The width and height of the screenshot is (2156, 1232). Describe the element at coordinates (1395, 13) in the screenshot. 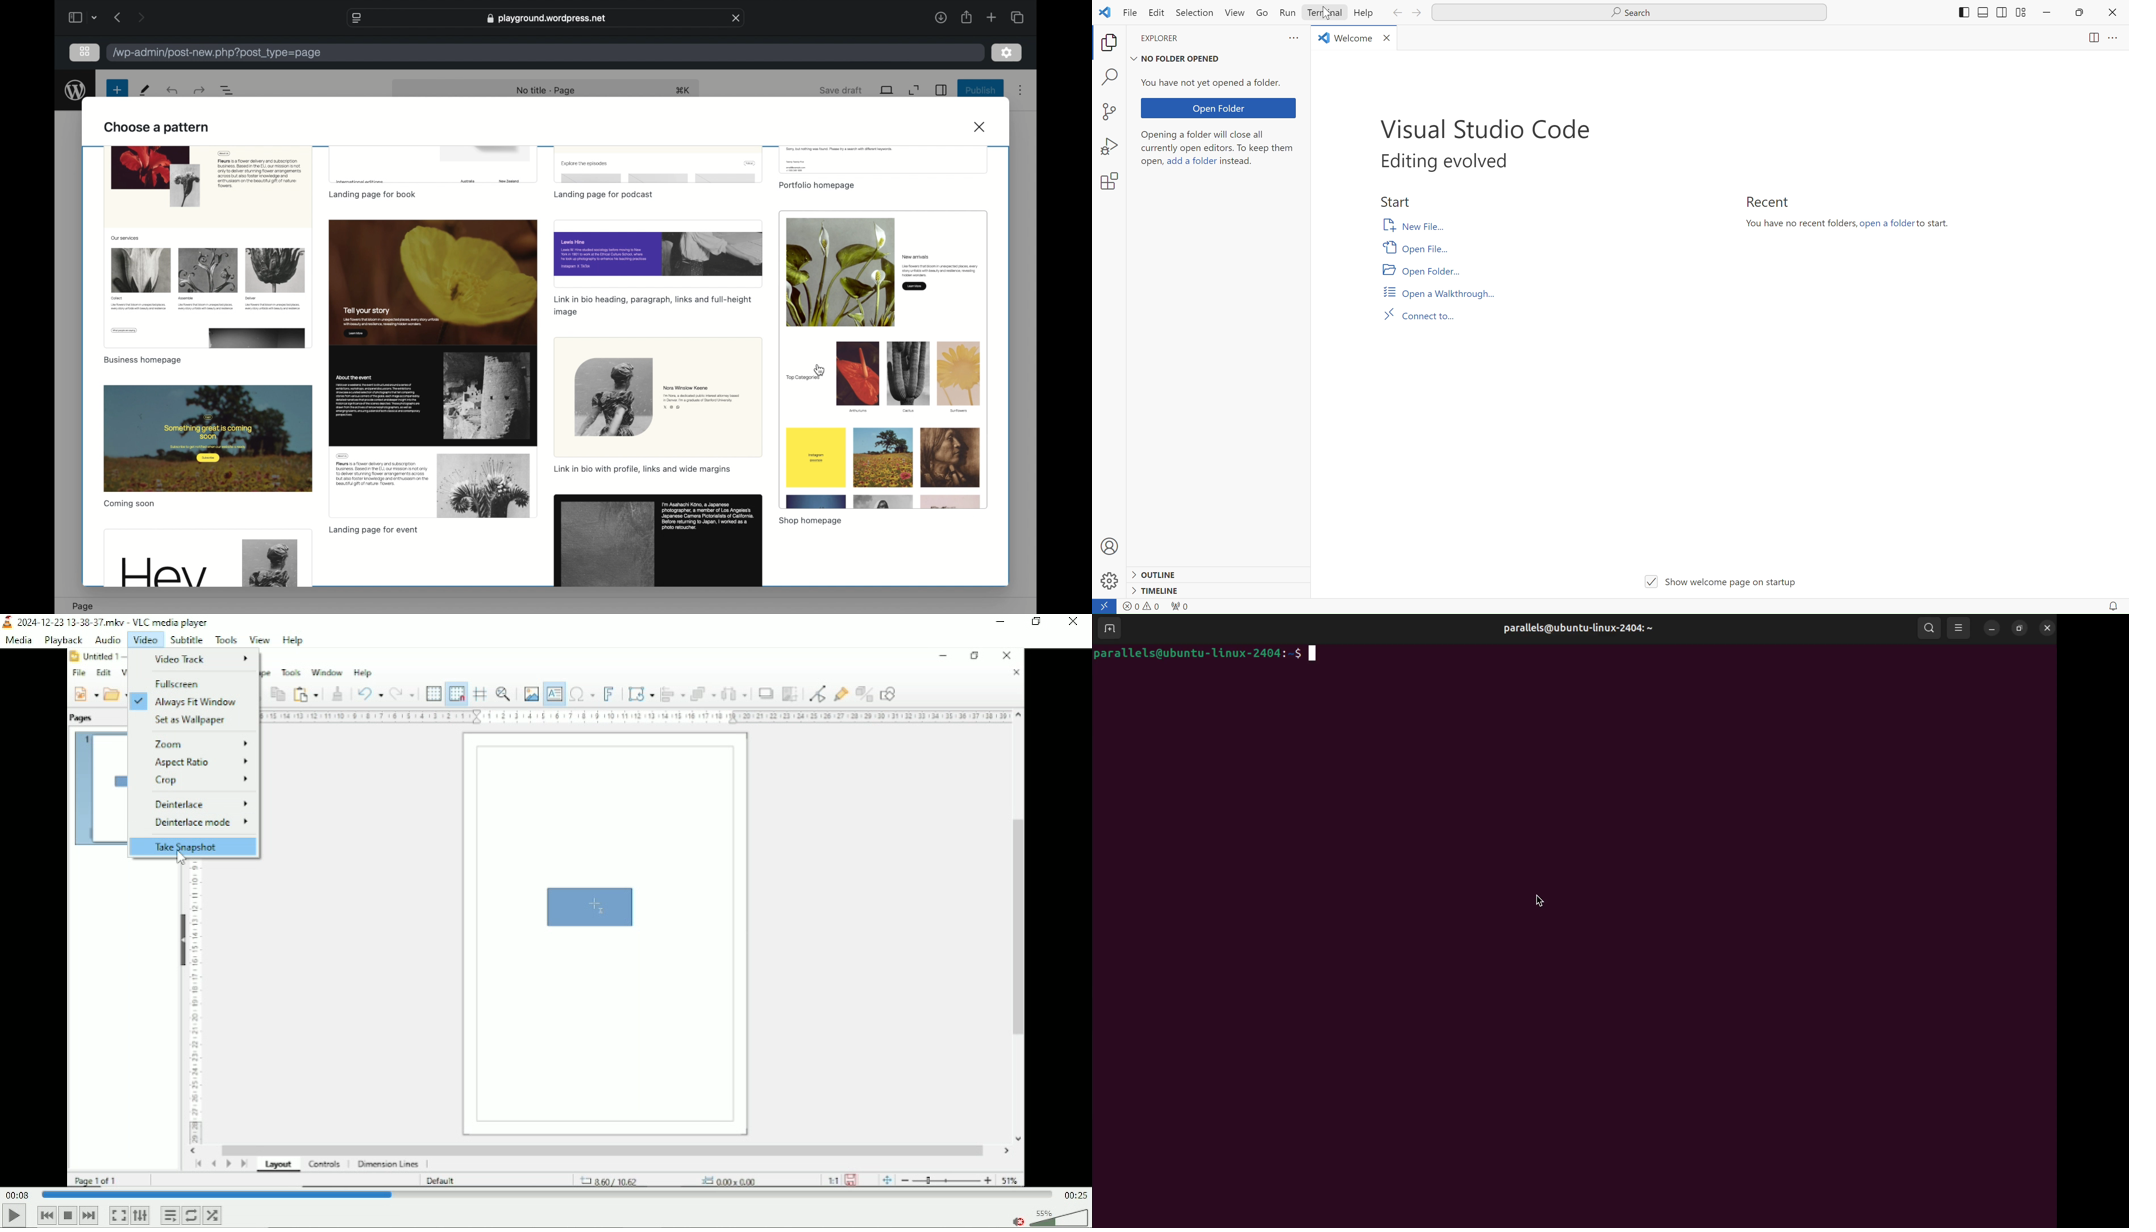

I see `back` at that location.